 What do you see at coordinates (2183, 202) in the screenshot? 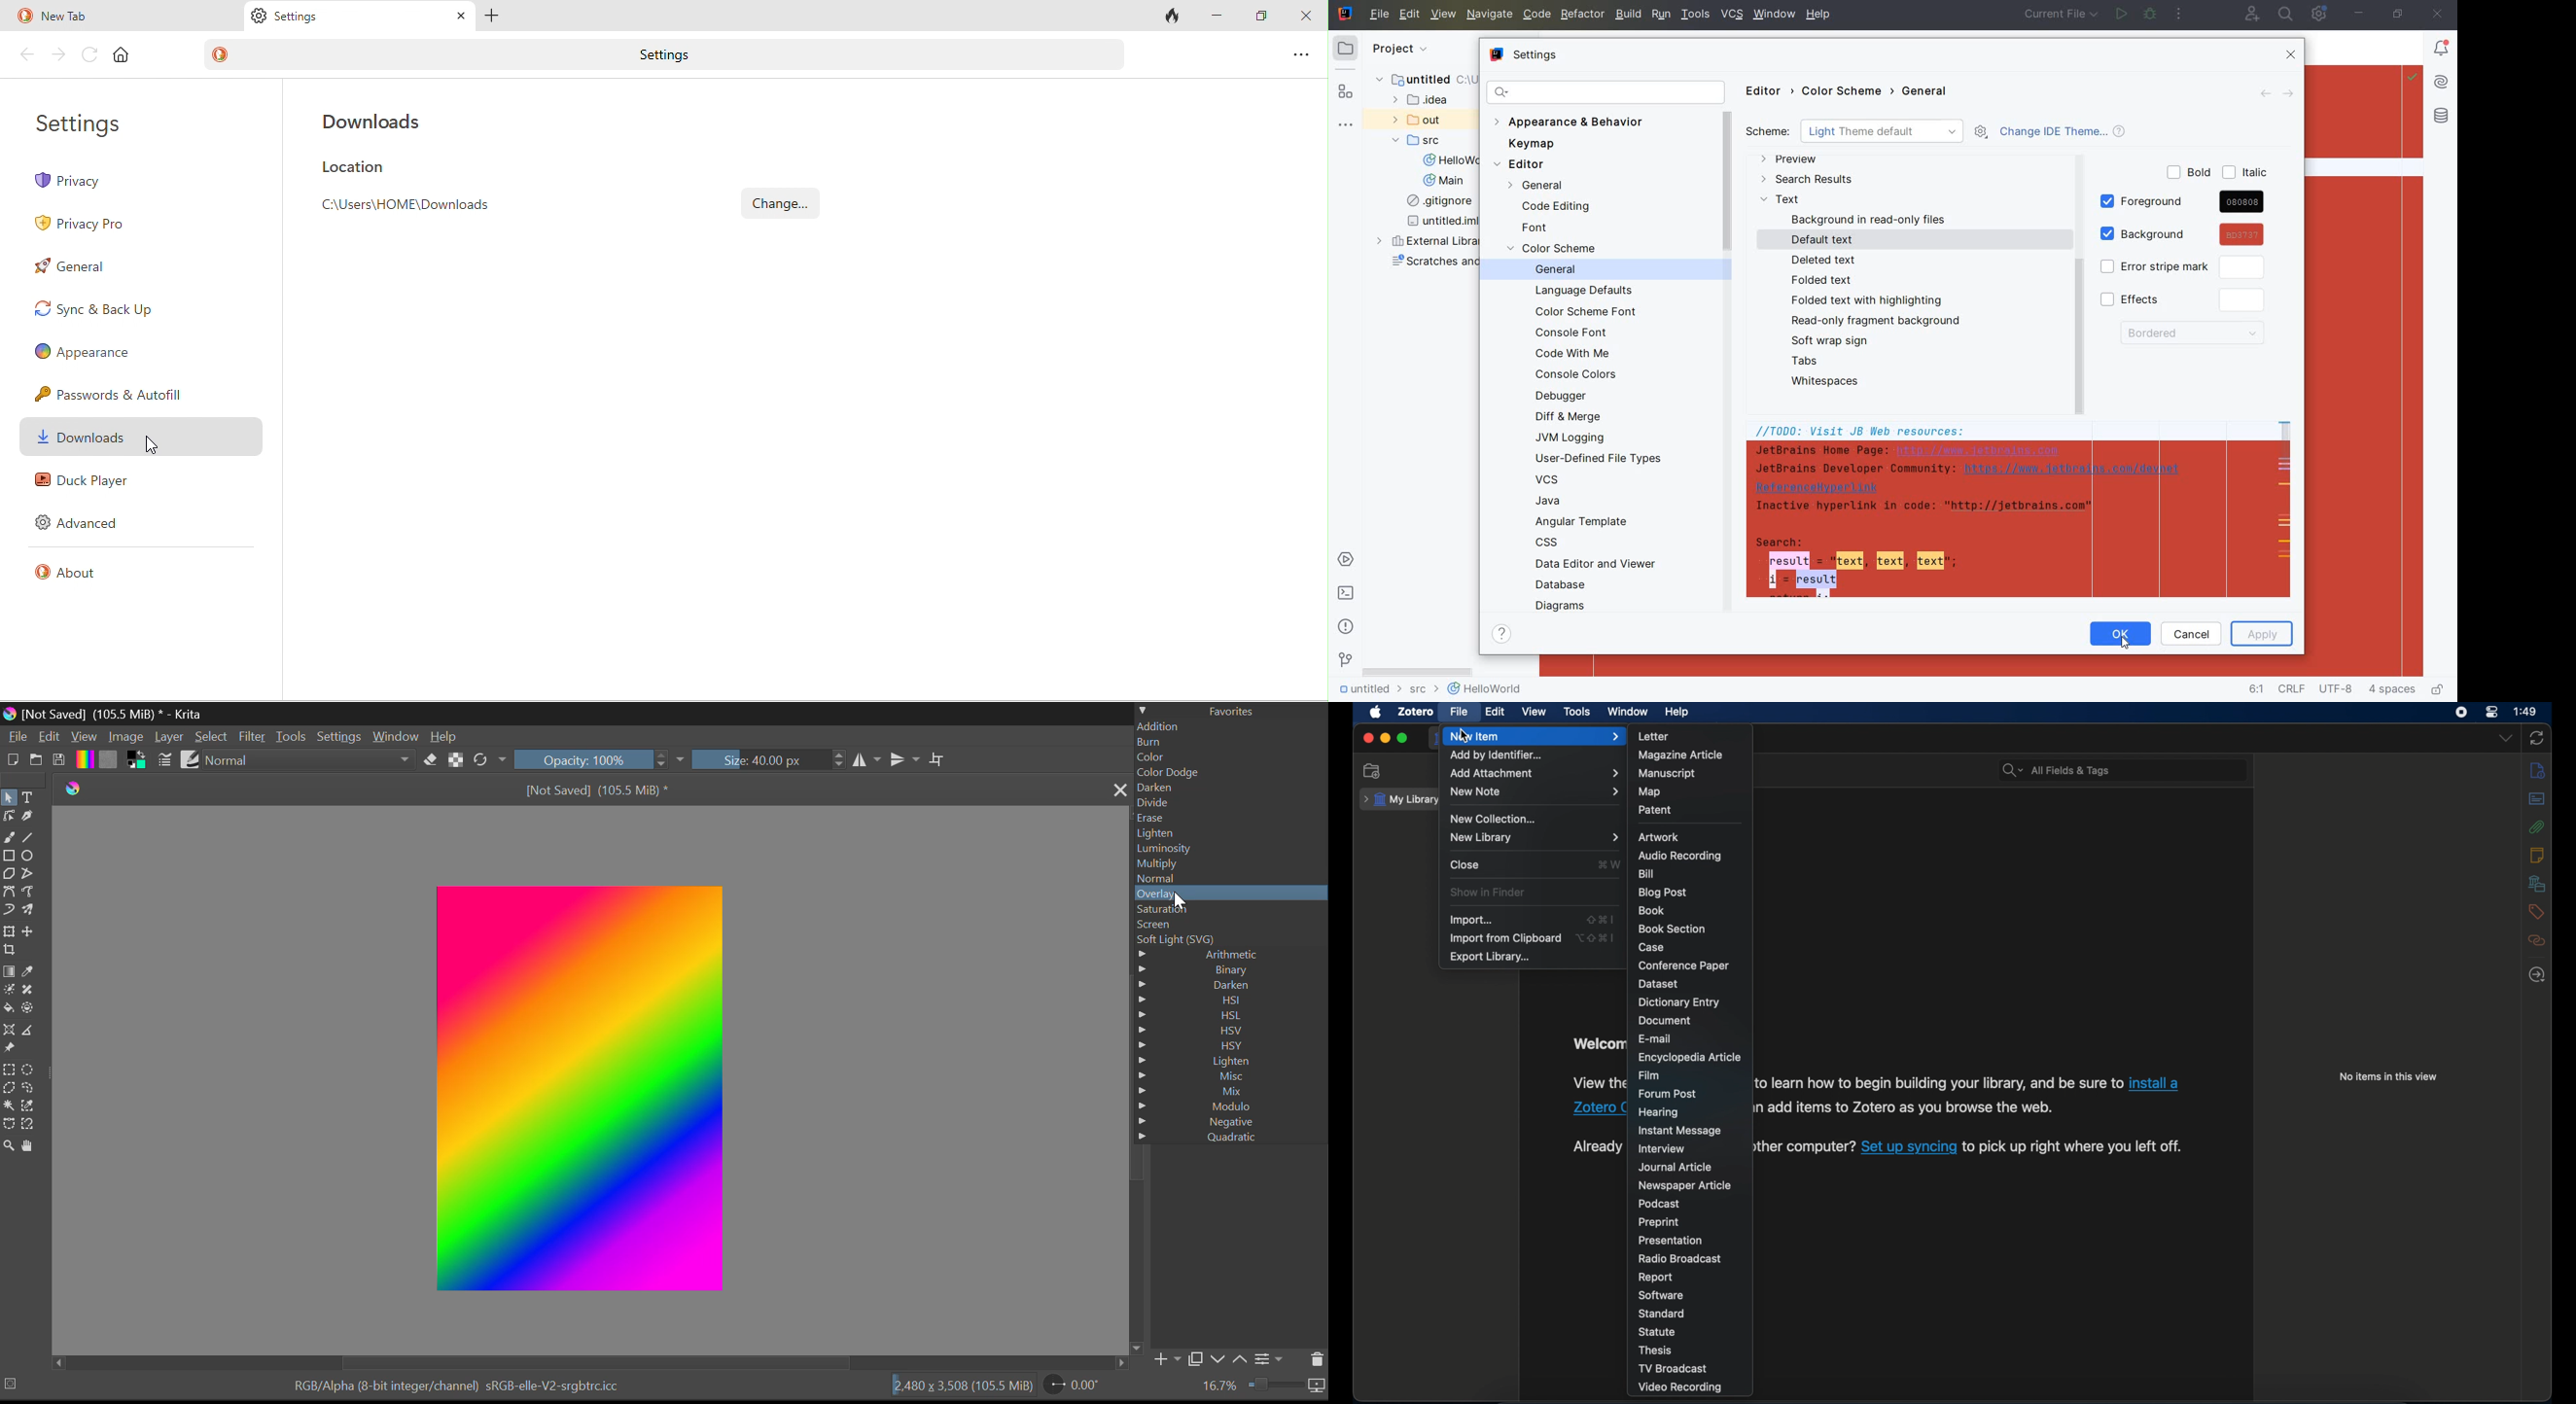
I see `FOREGROUND` at bounding box center [2183, 202].